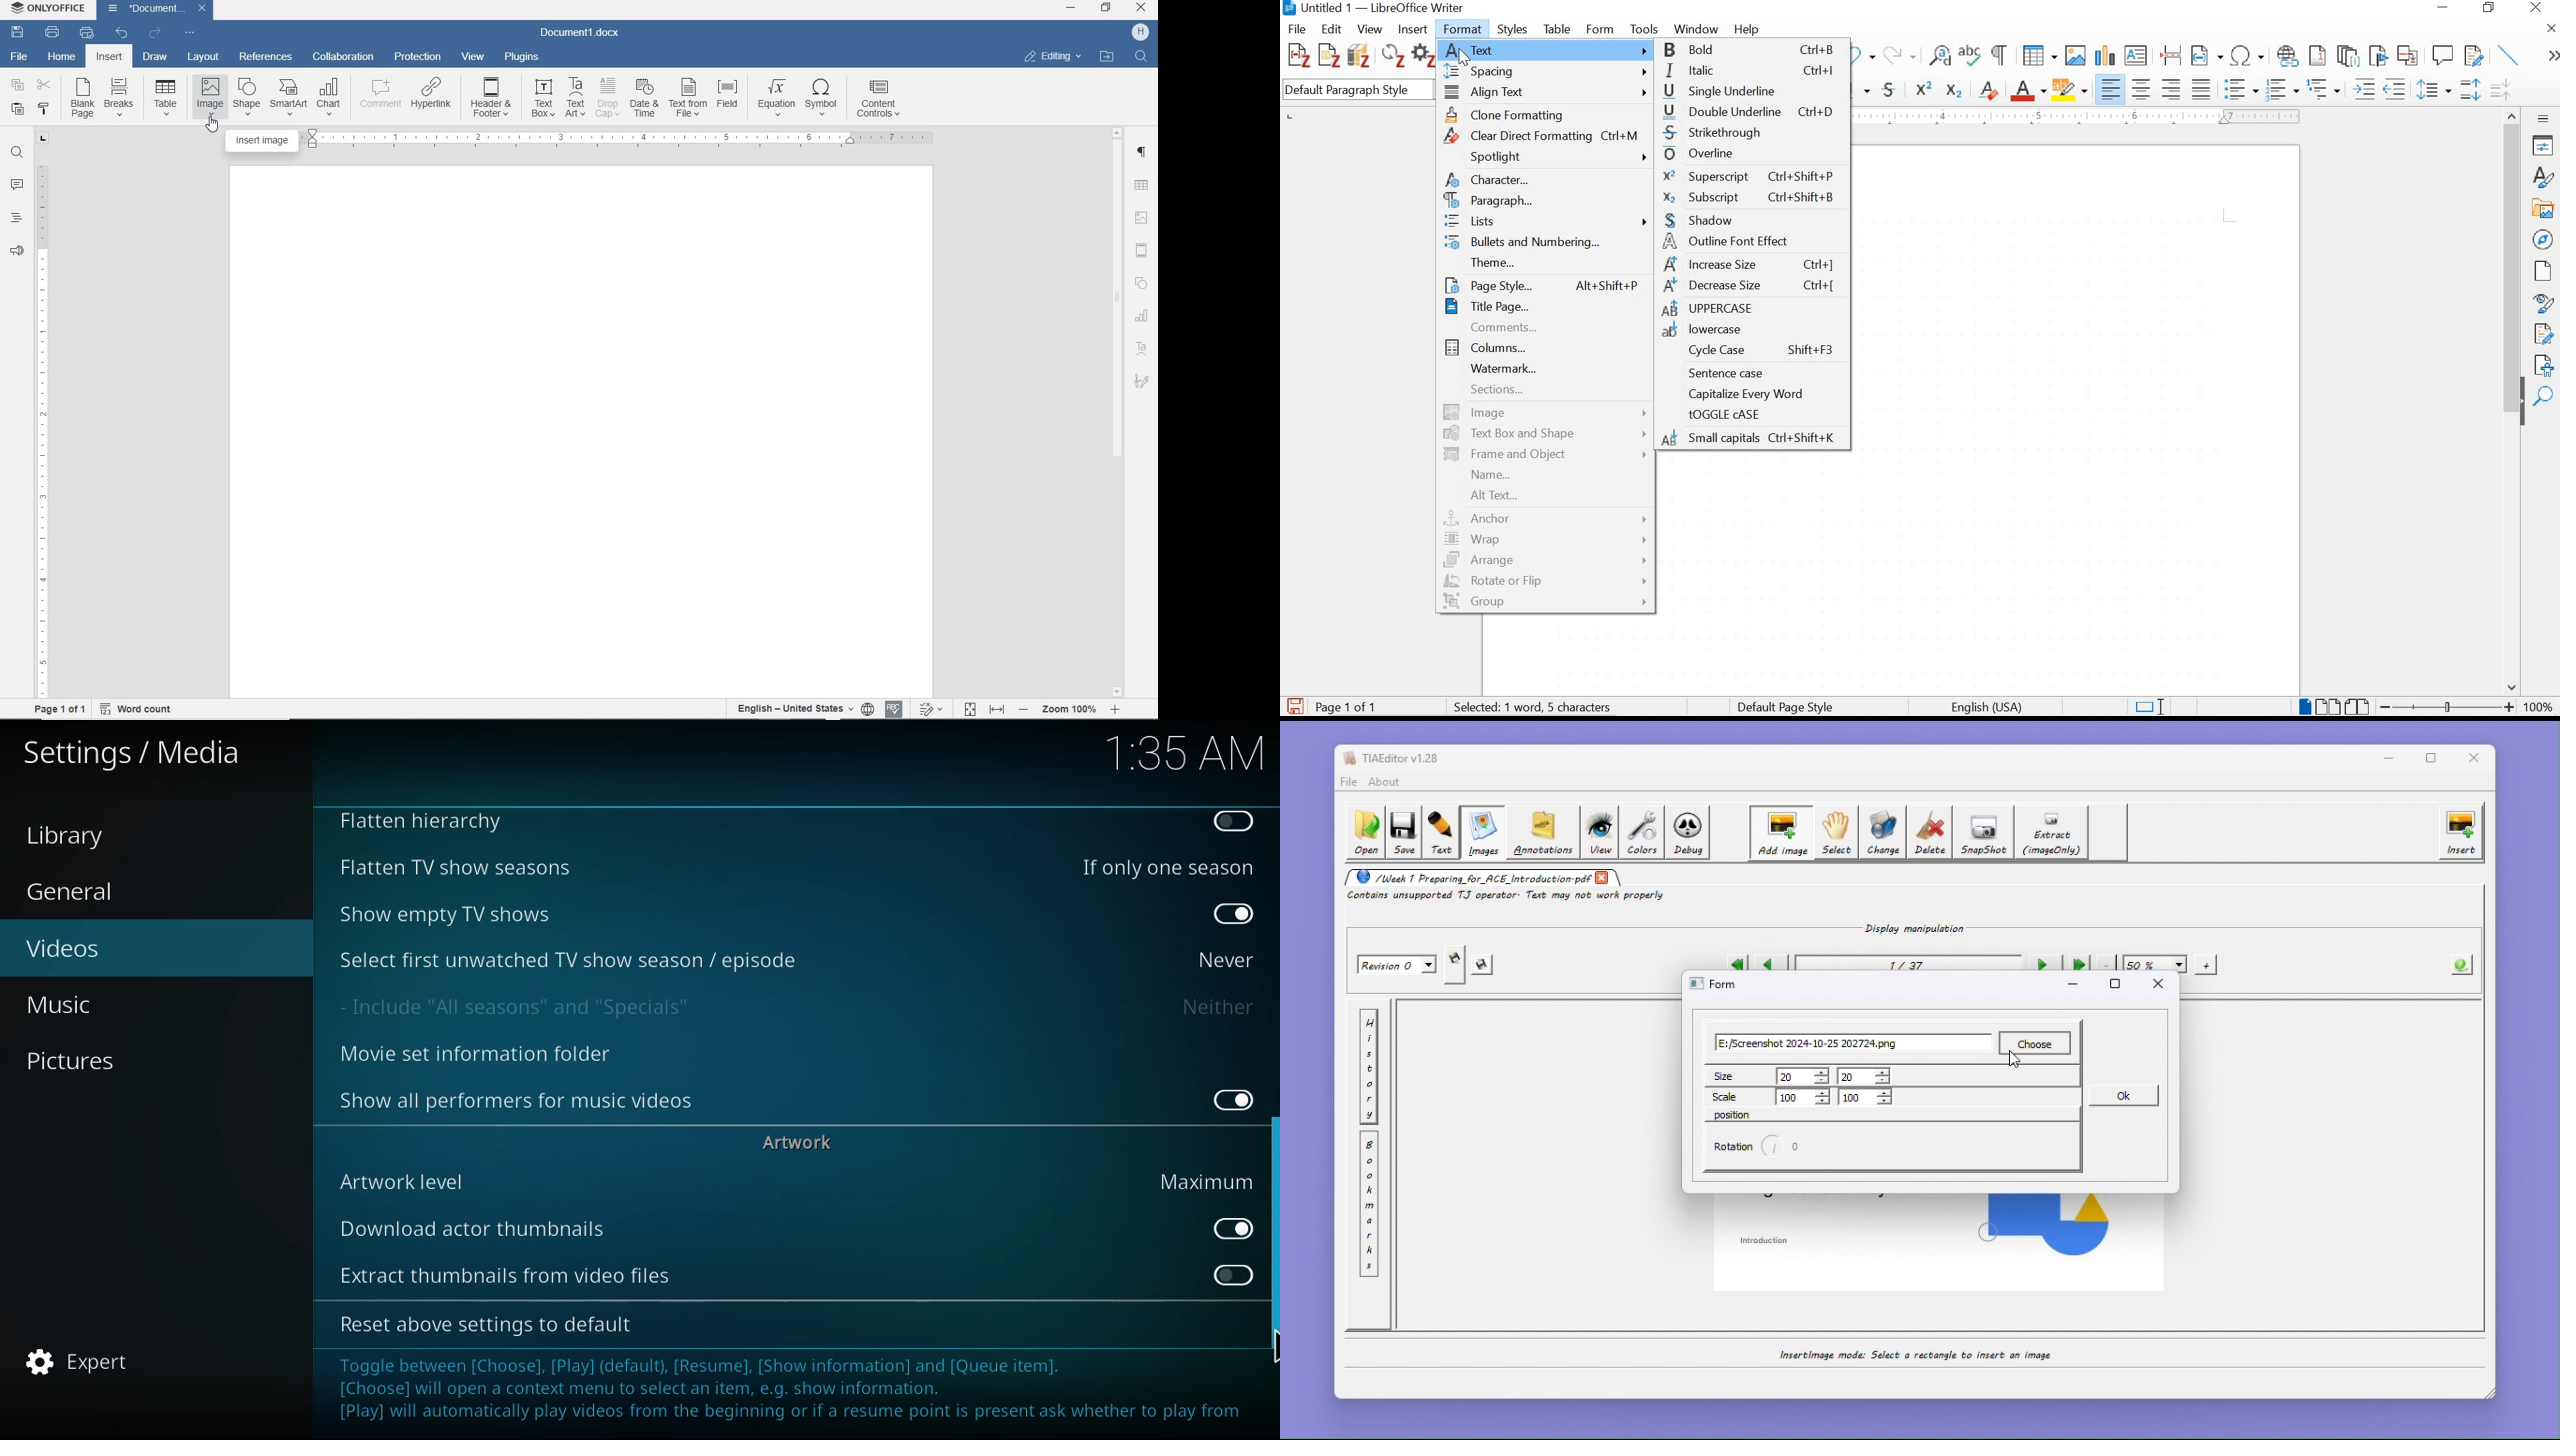 This screenshot has height=1456, width=2576. Describe the element at coordinates (1411, 30) in the screenshot. I see `insert` at that location.